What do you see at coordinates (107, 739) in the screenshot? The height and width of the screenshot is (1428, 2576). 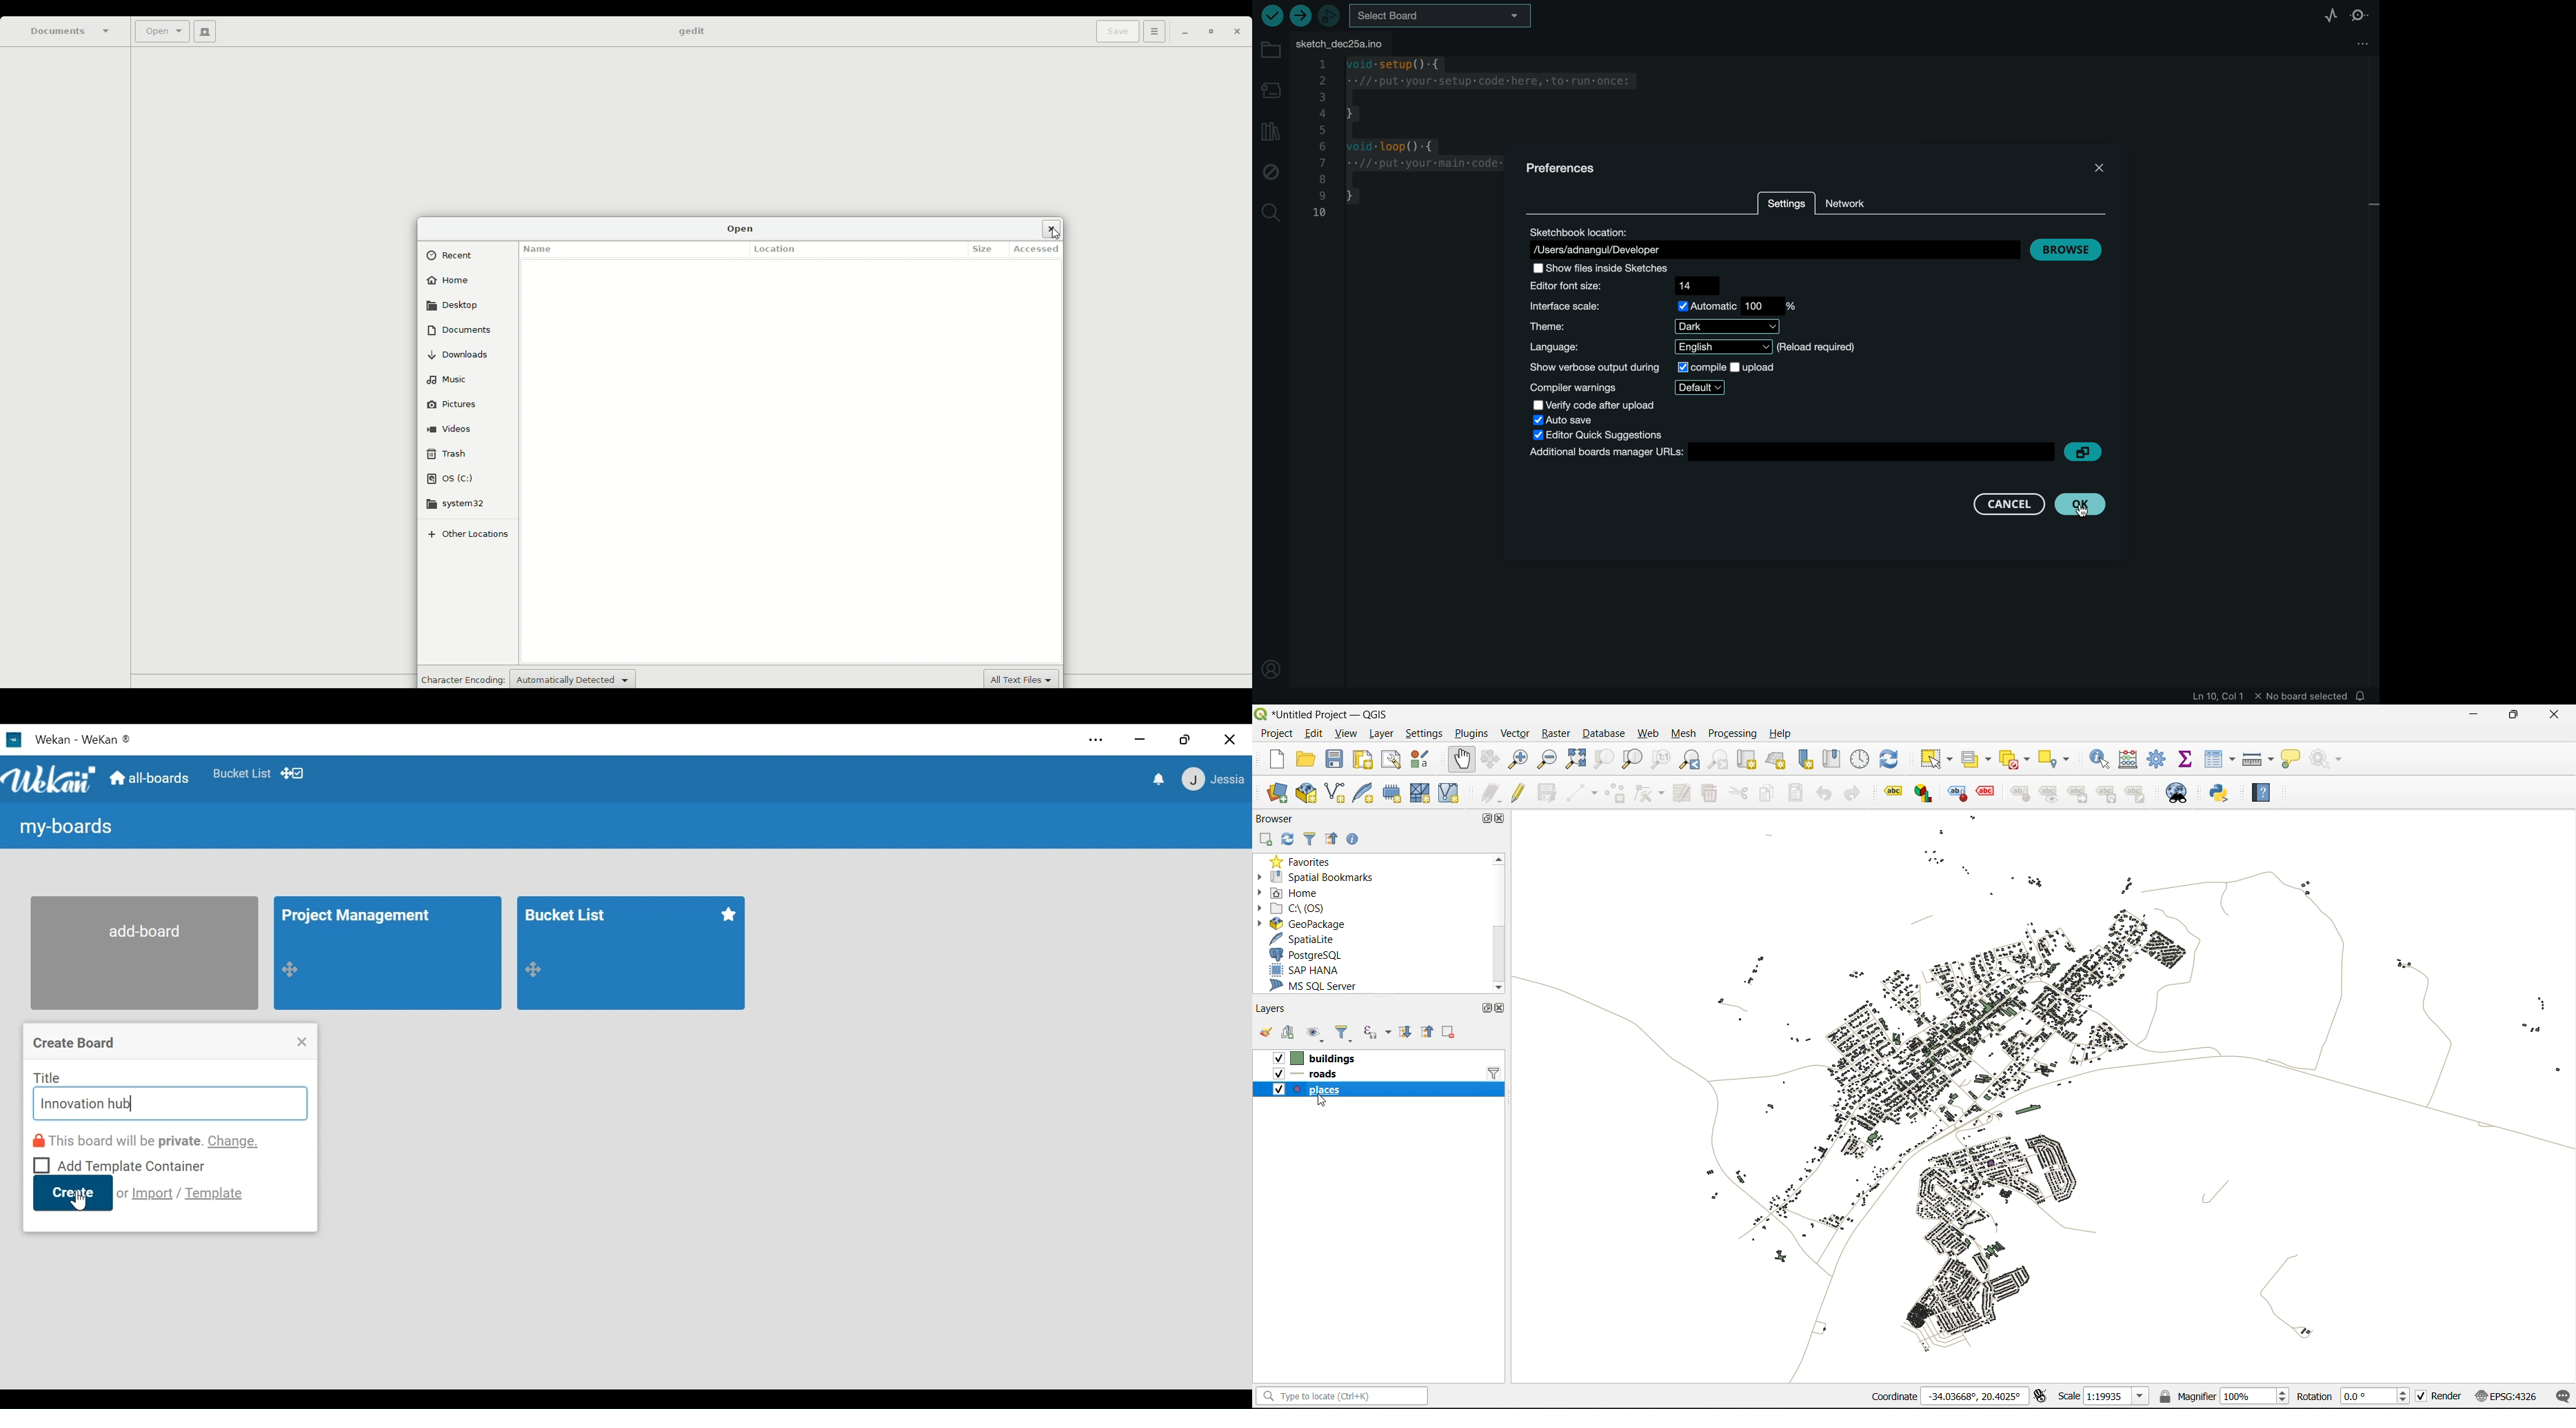 I see `Wekan` at bounding box center [107, 739].